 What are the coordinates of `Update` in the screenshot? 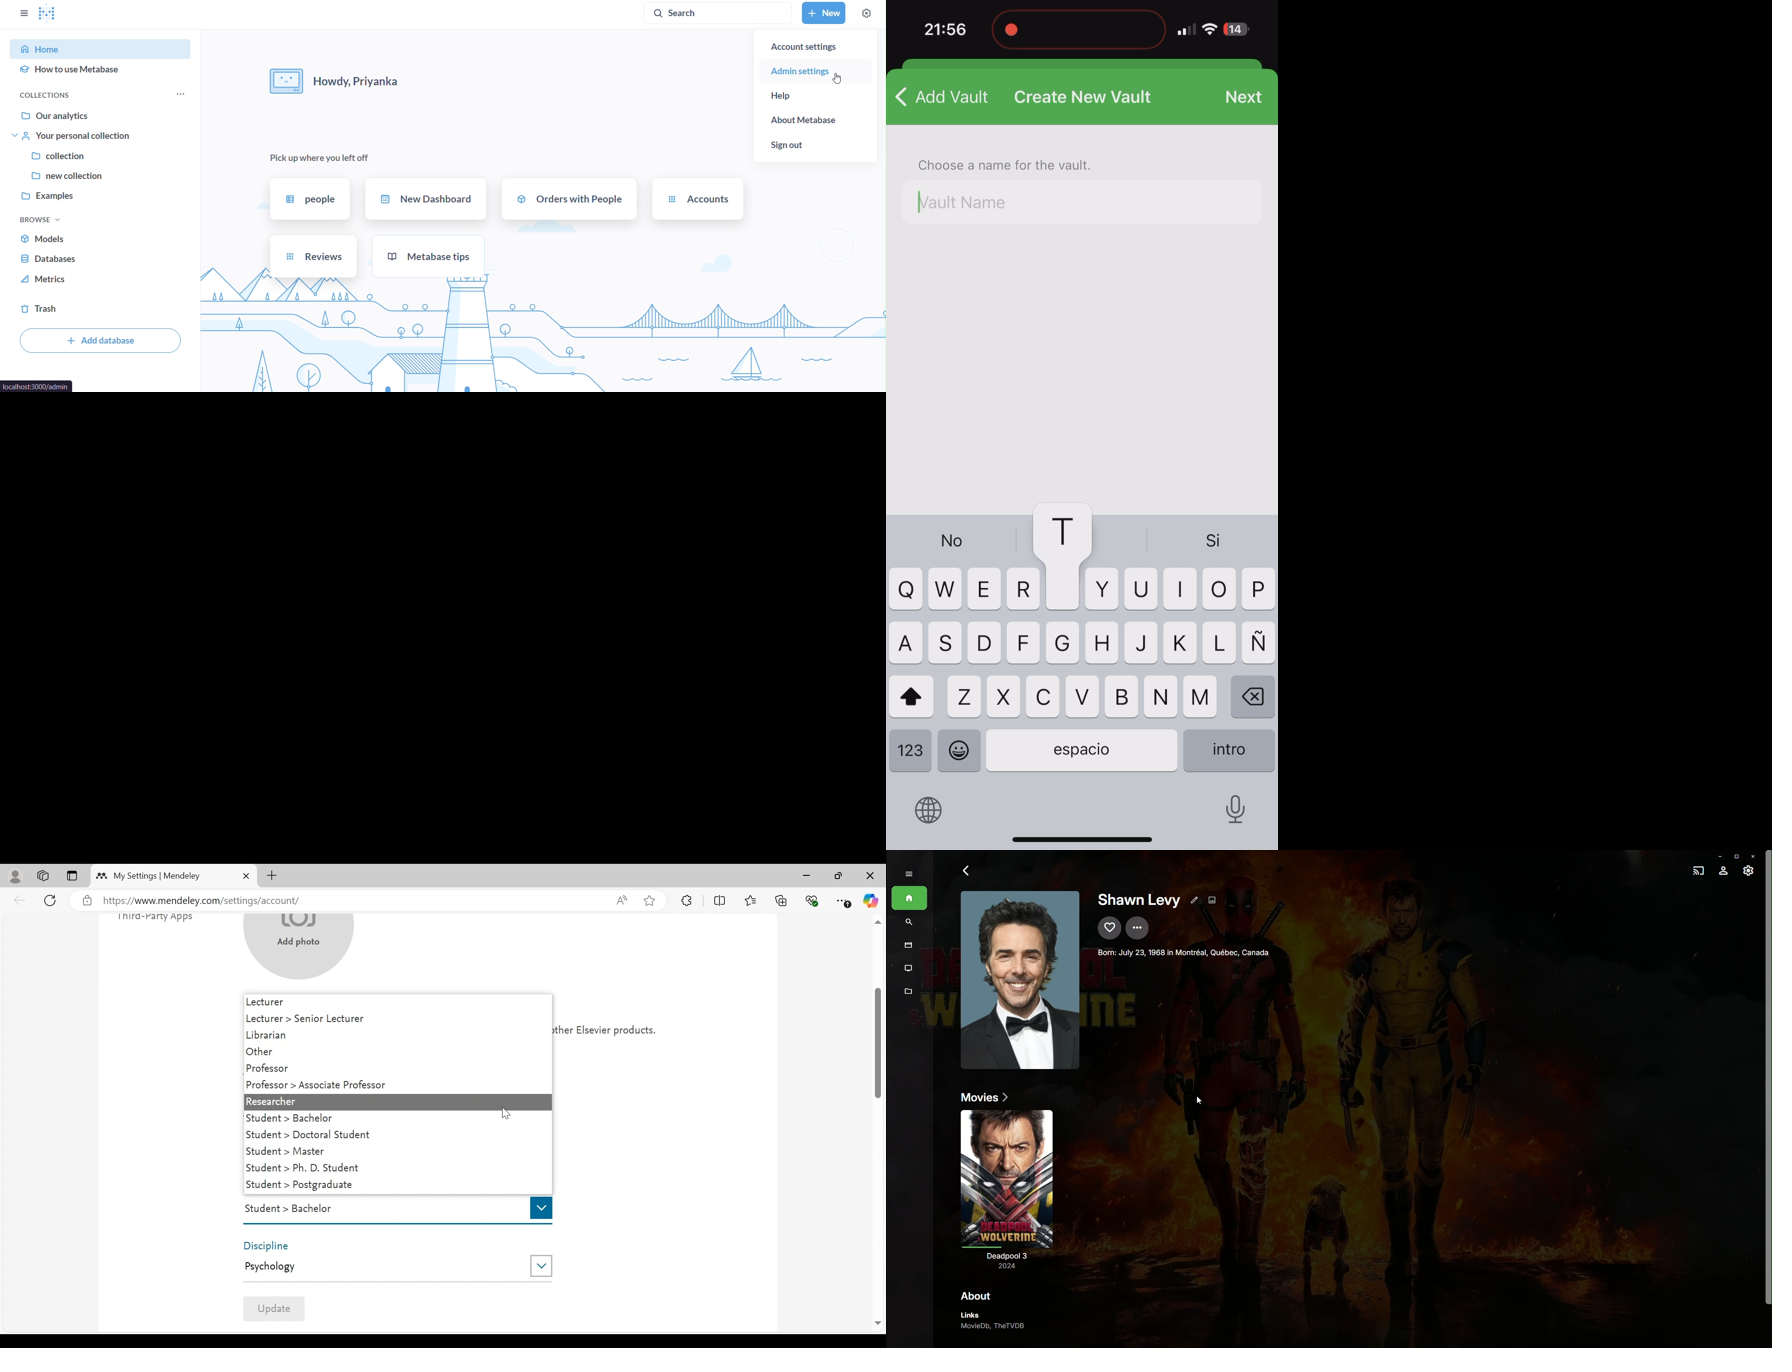 It's located at (274, 1308).